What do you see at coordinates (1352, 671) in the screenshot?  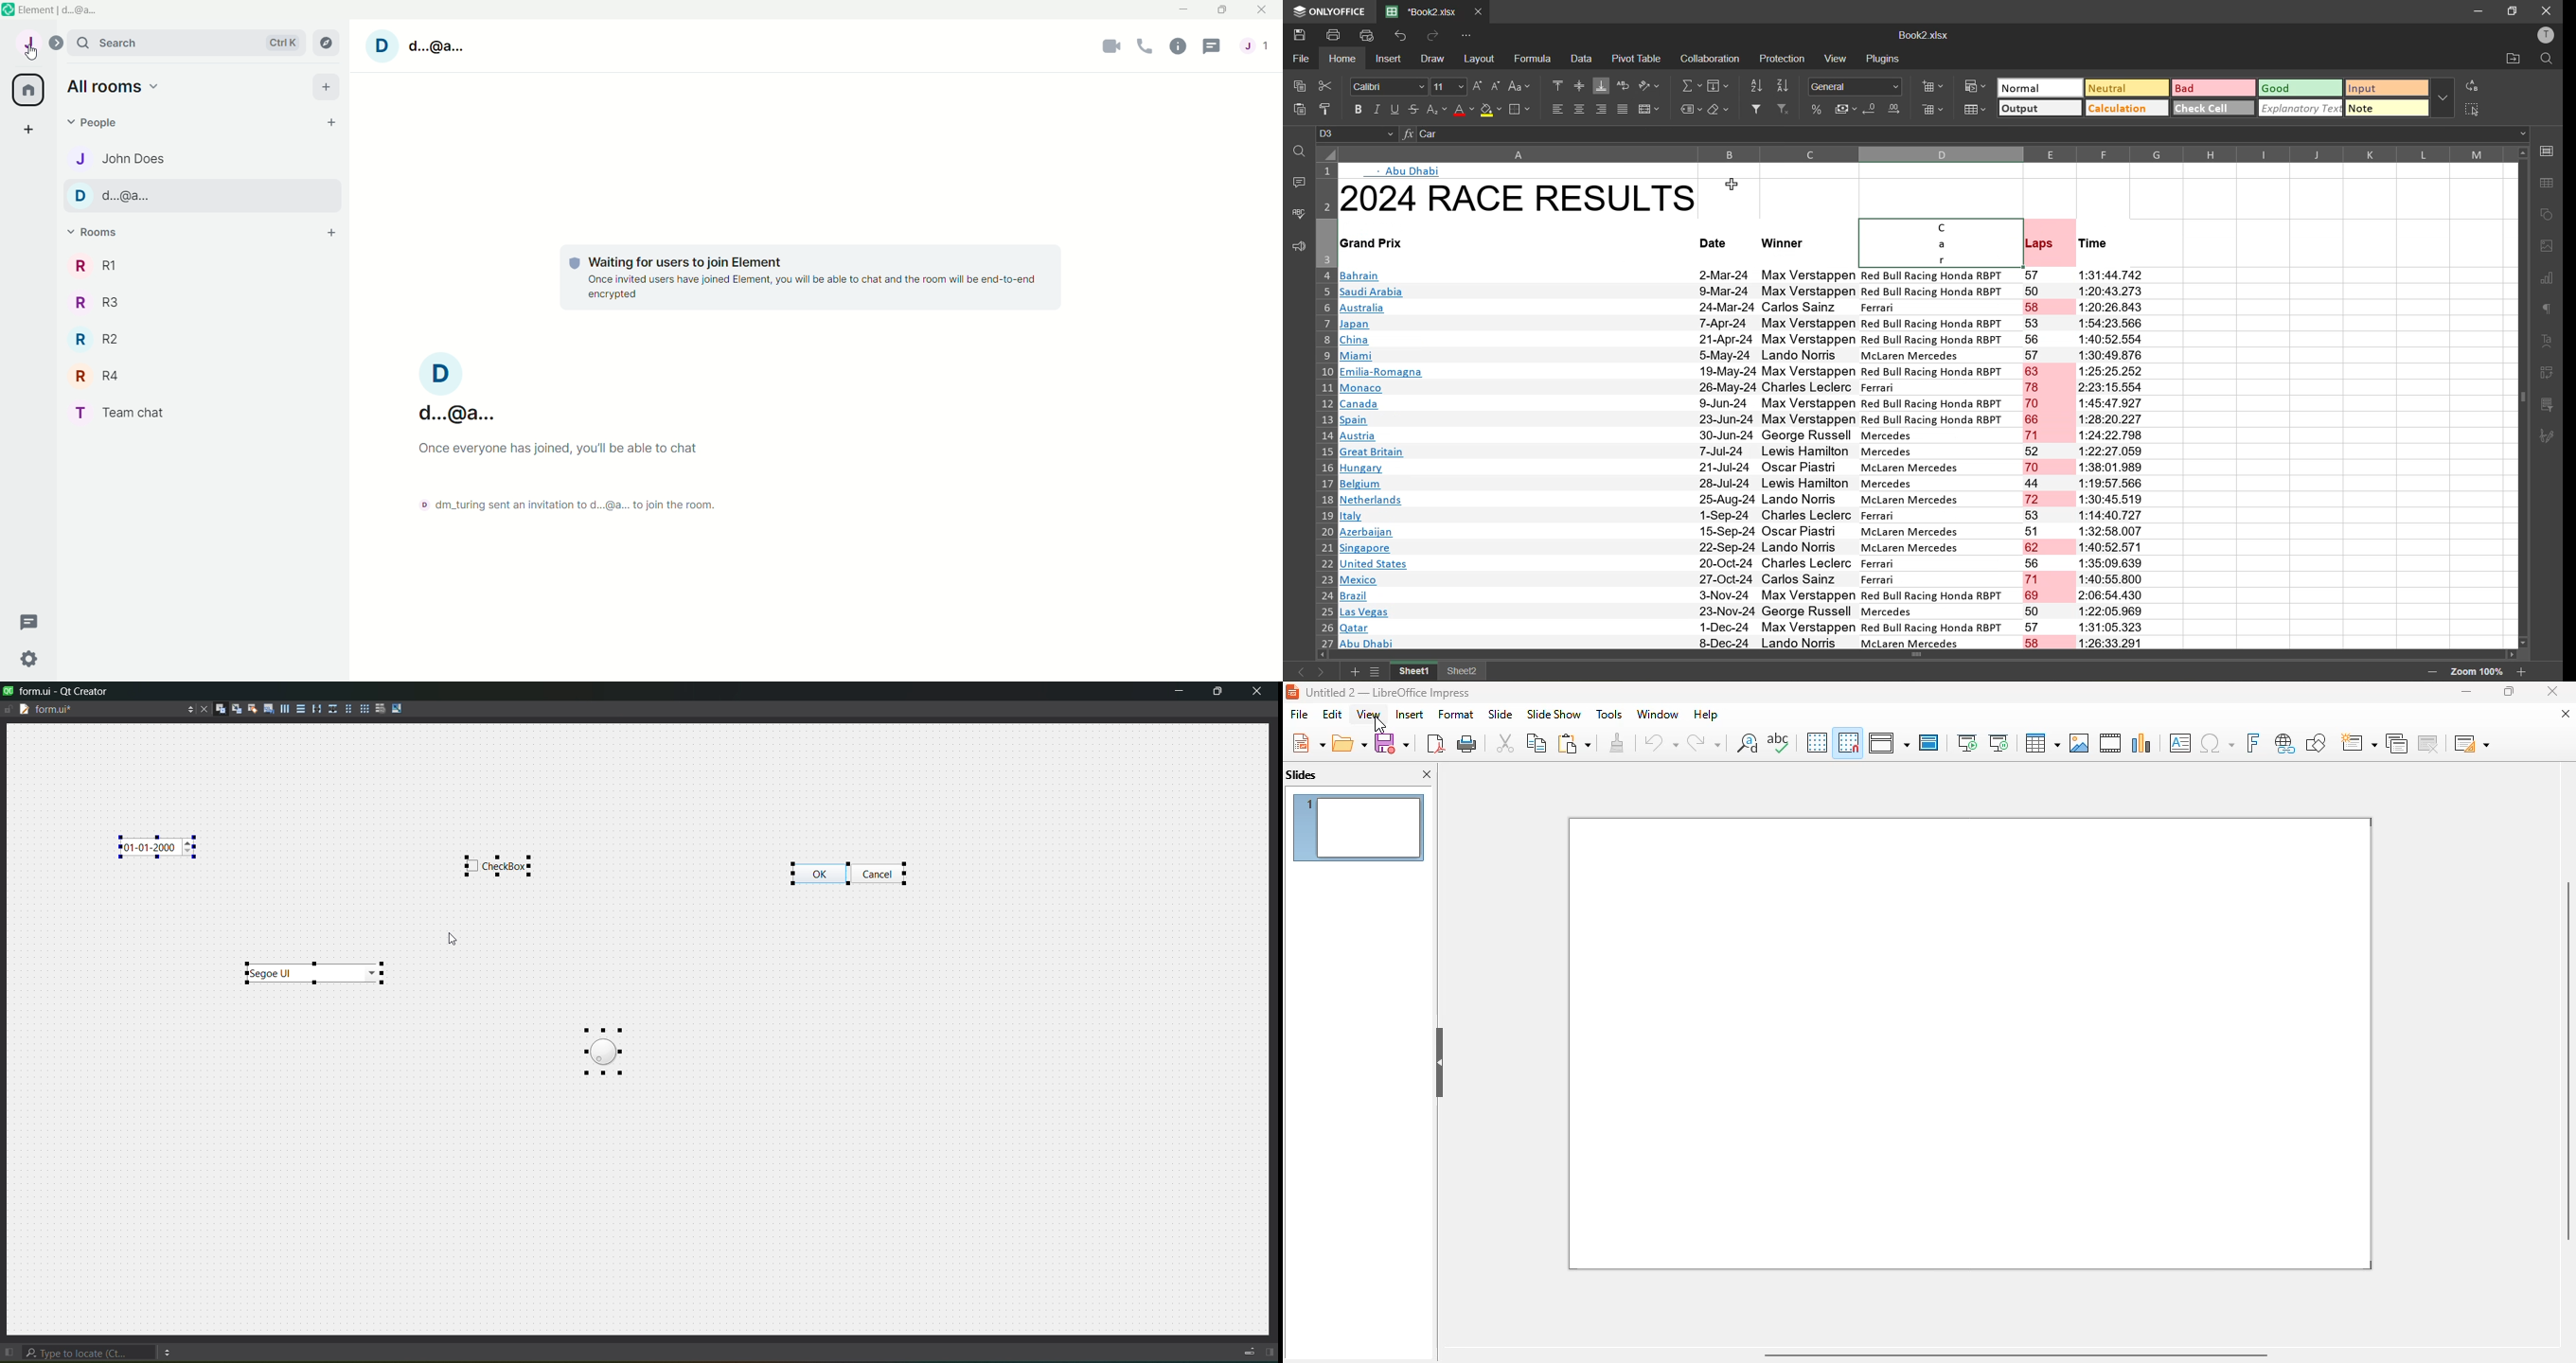 I see `add new sheet` at bounding box center [1352, 671].